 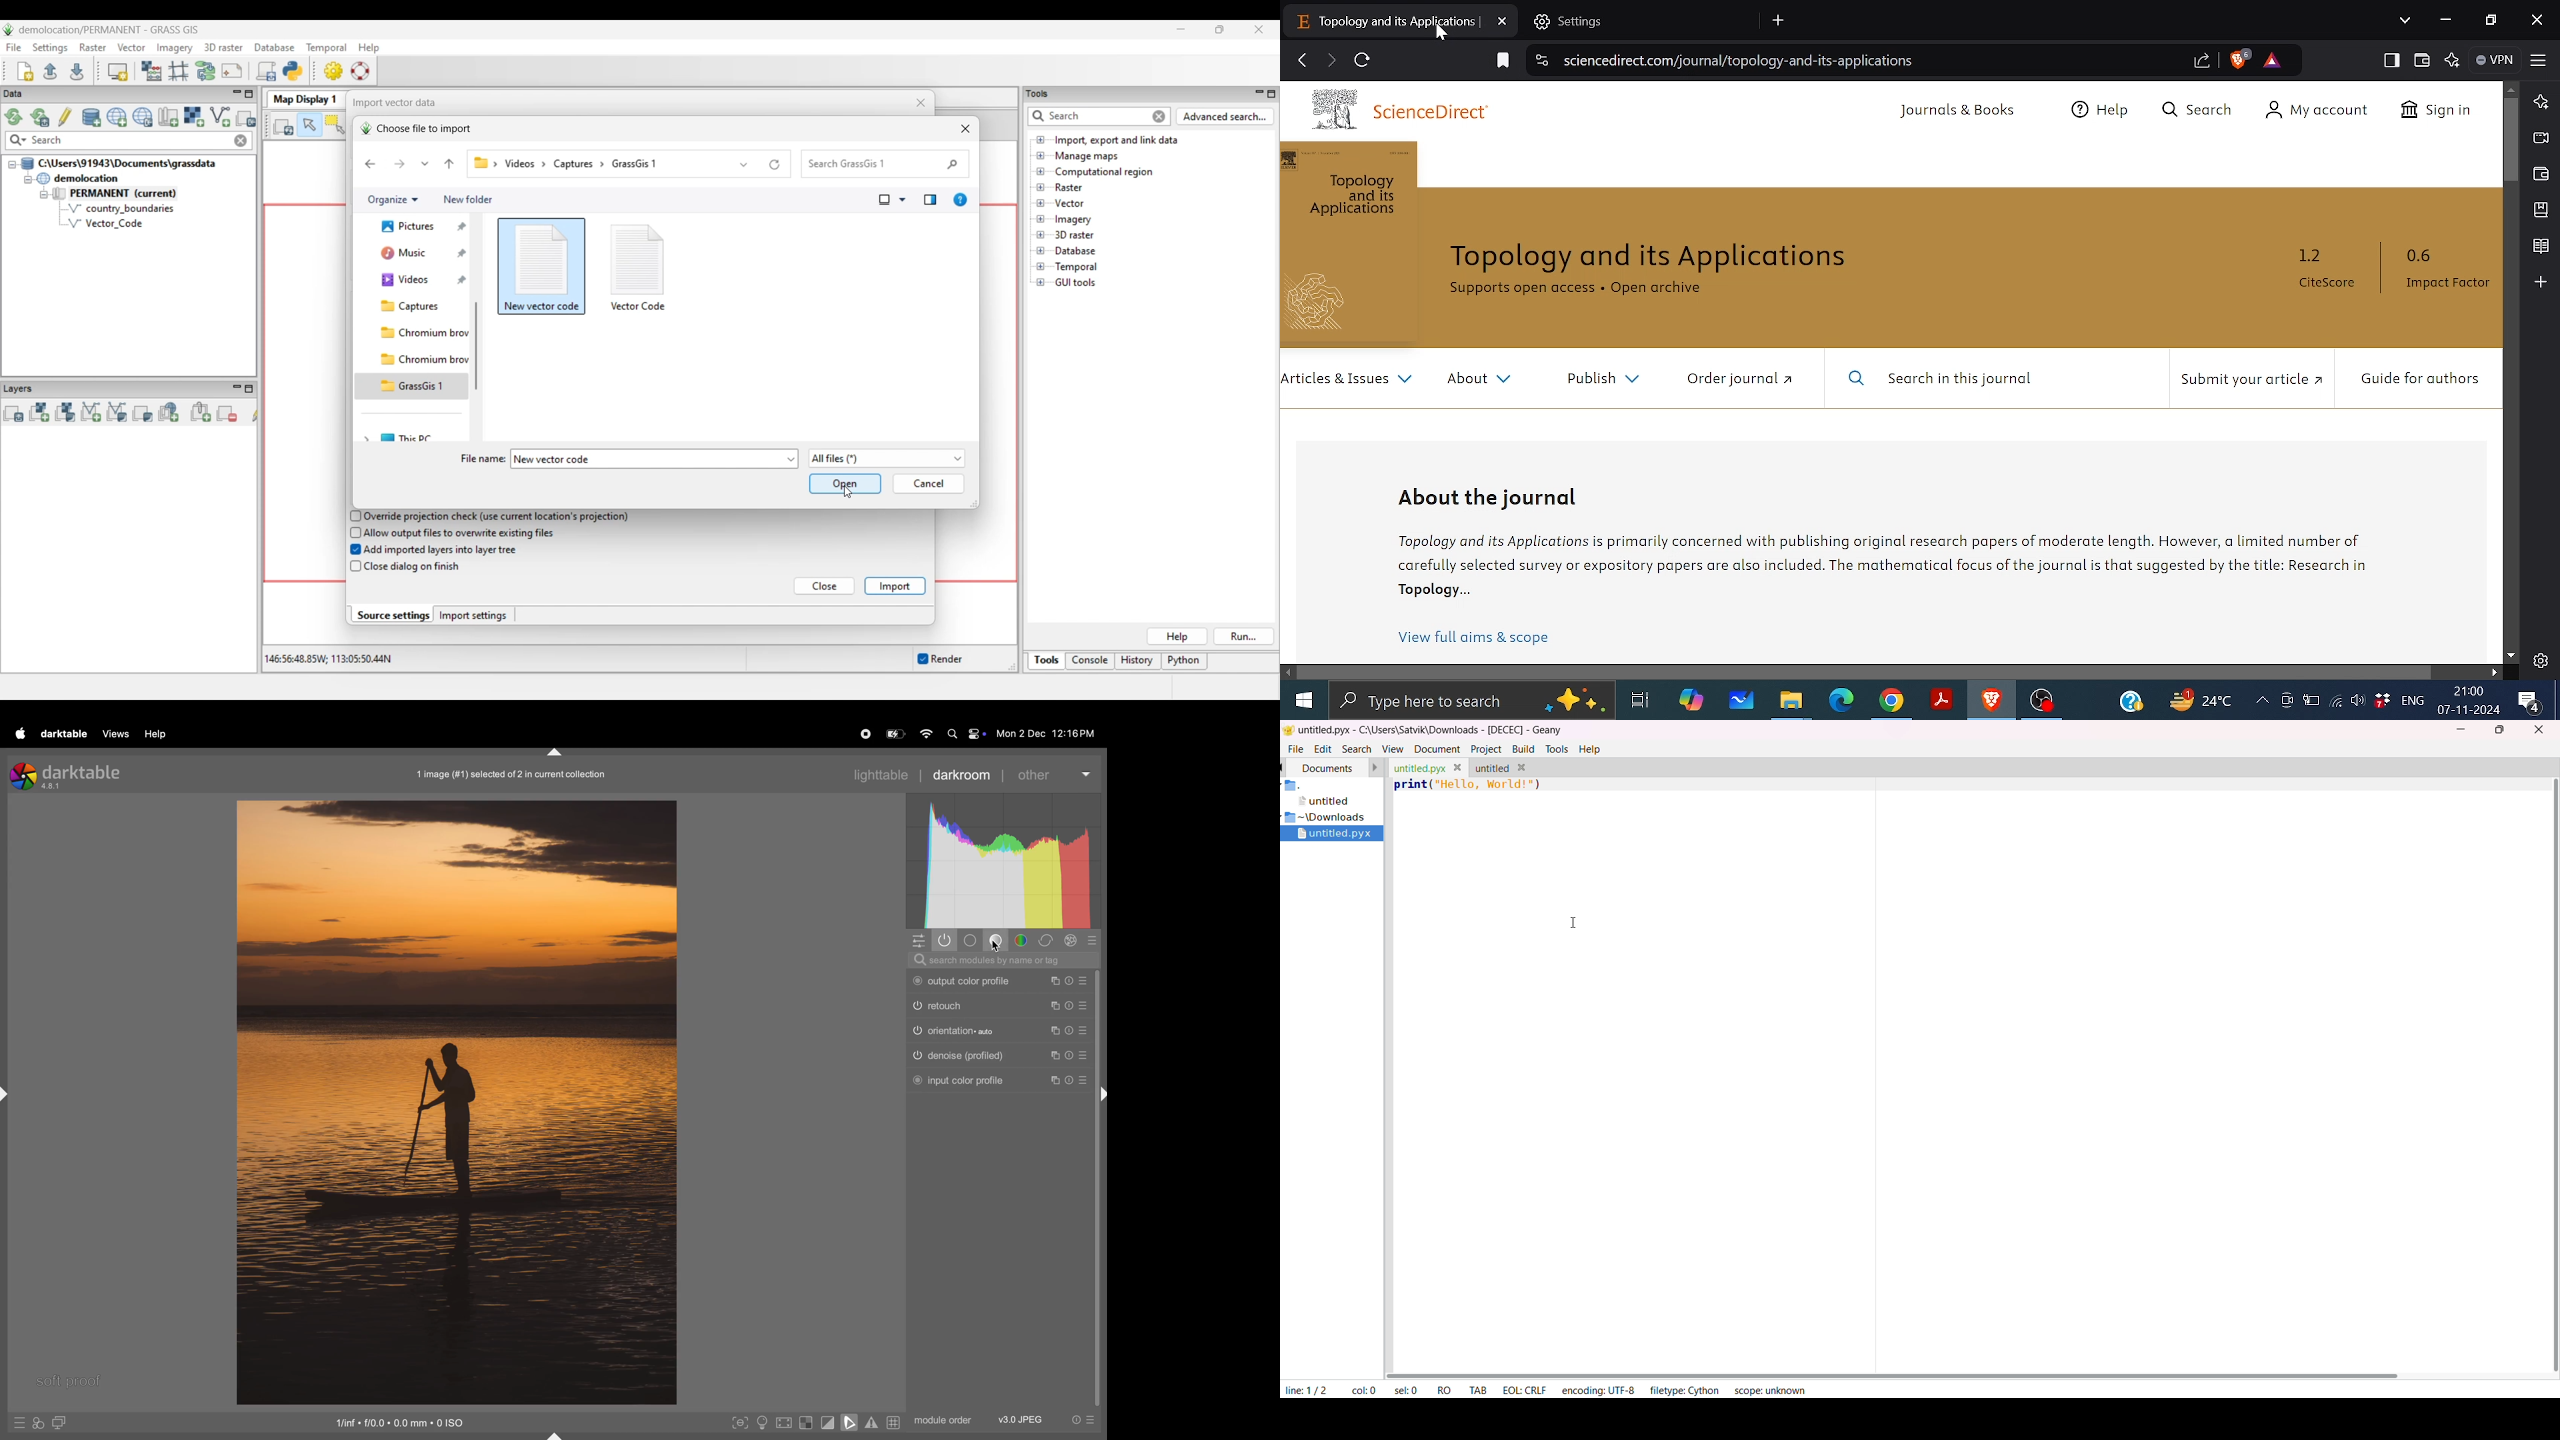 I want to click on denosie profile, so click(x=1001, y=1055).